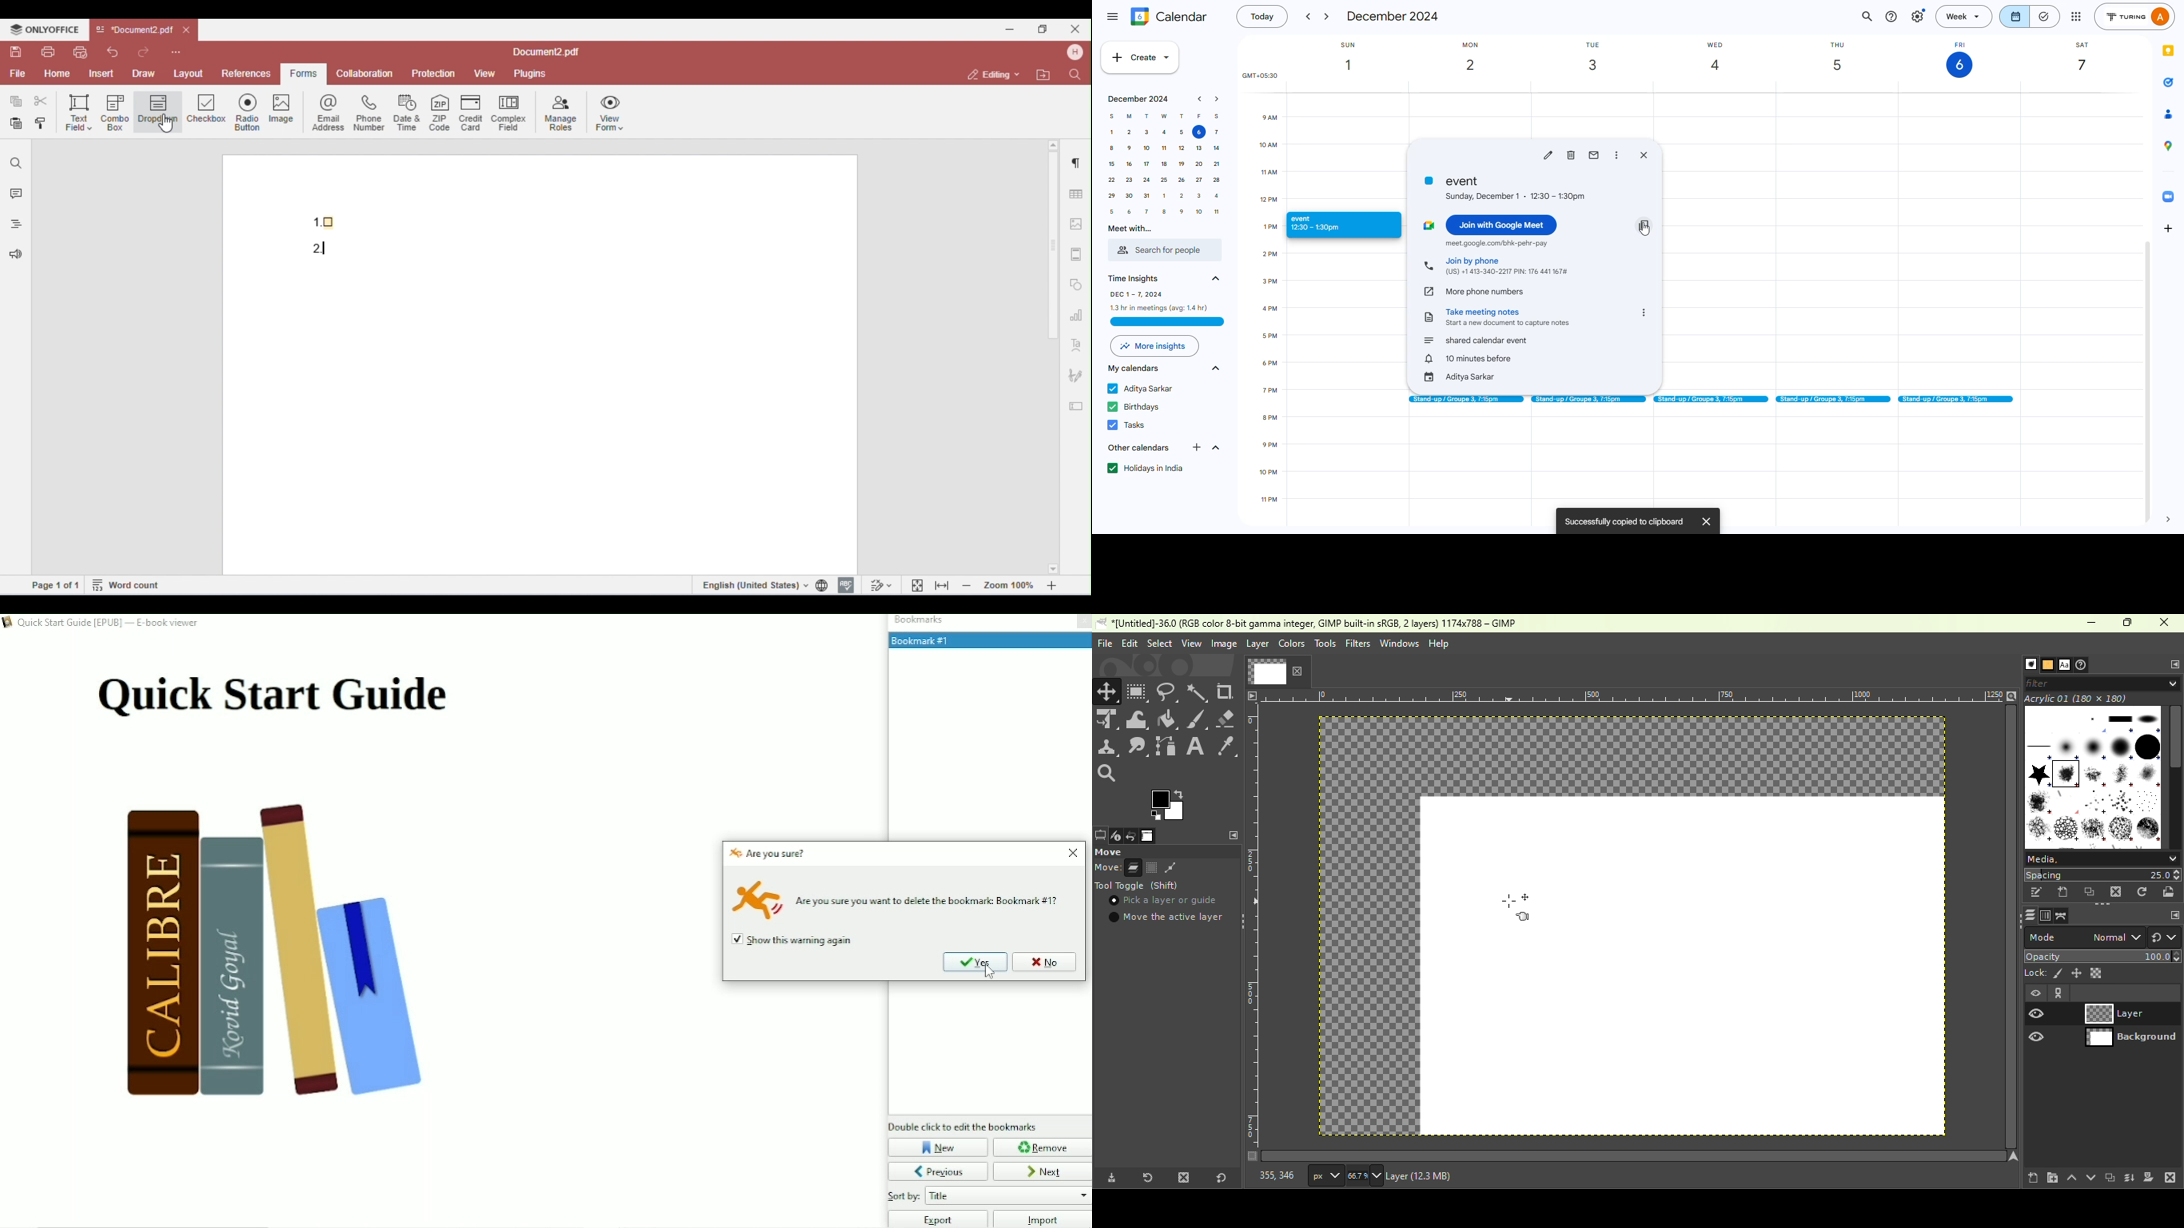 The image size is (2184, 1232). Describe the element at coordinates (2144, 891) in the screenshot. I see `Refresh brushes` at that location.